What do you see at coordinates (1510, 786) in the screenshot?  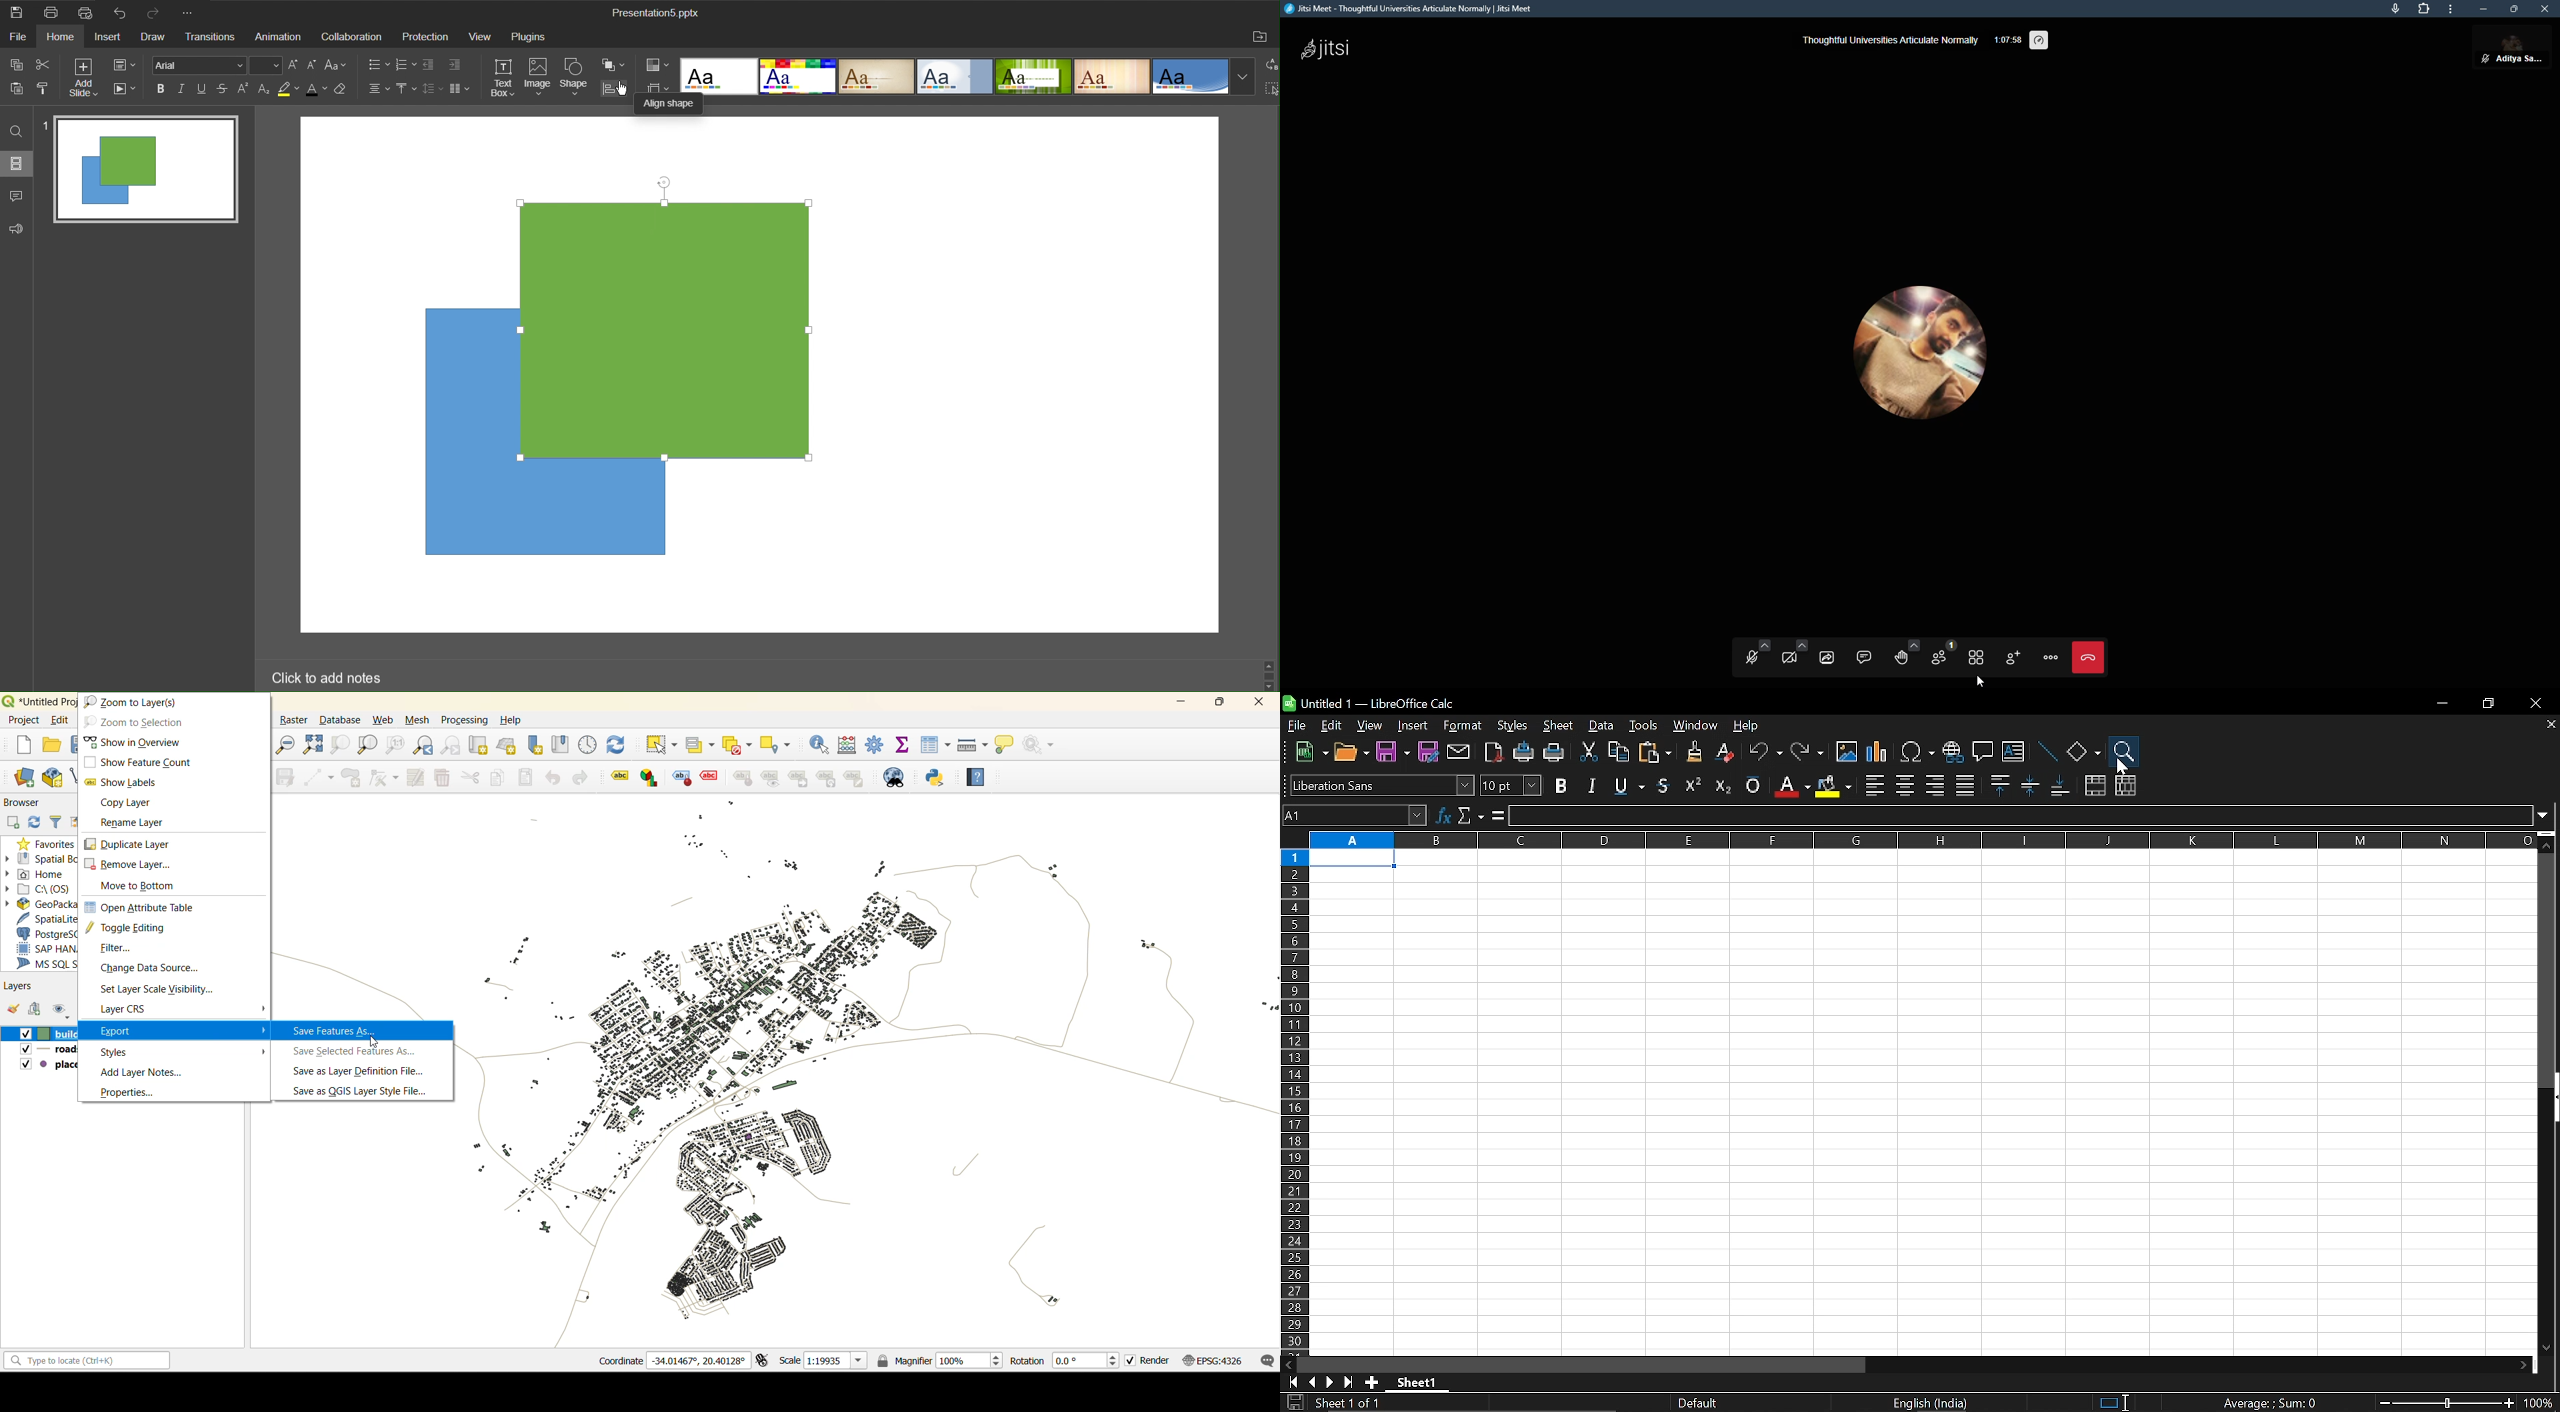 I see `text size` at bounding box center [1510, 786].